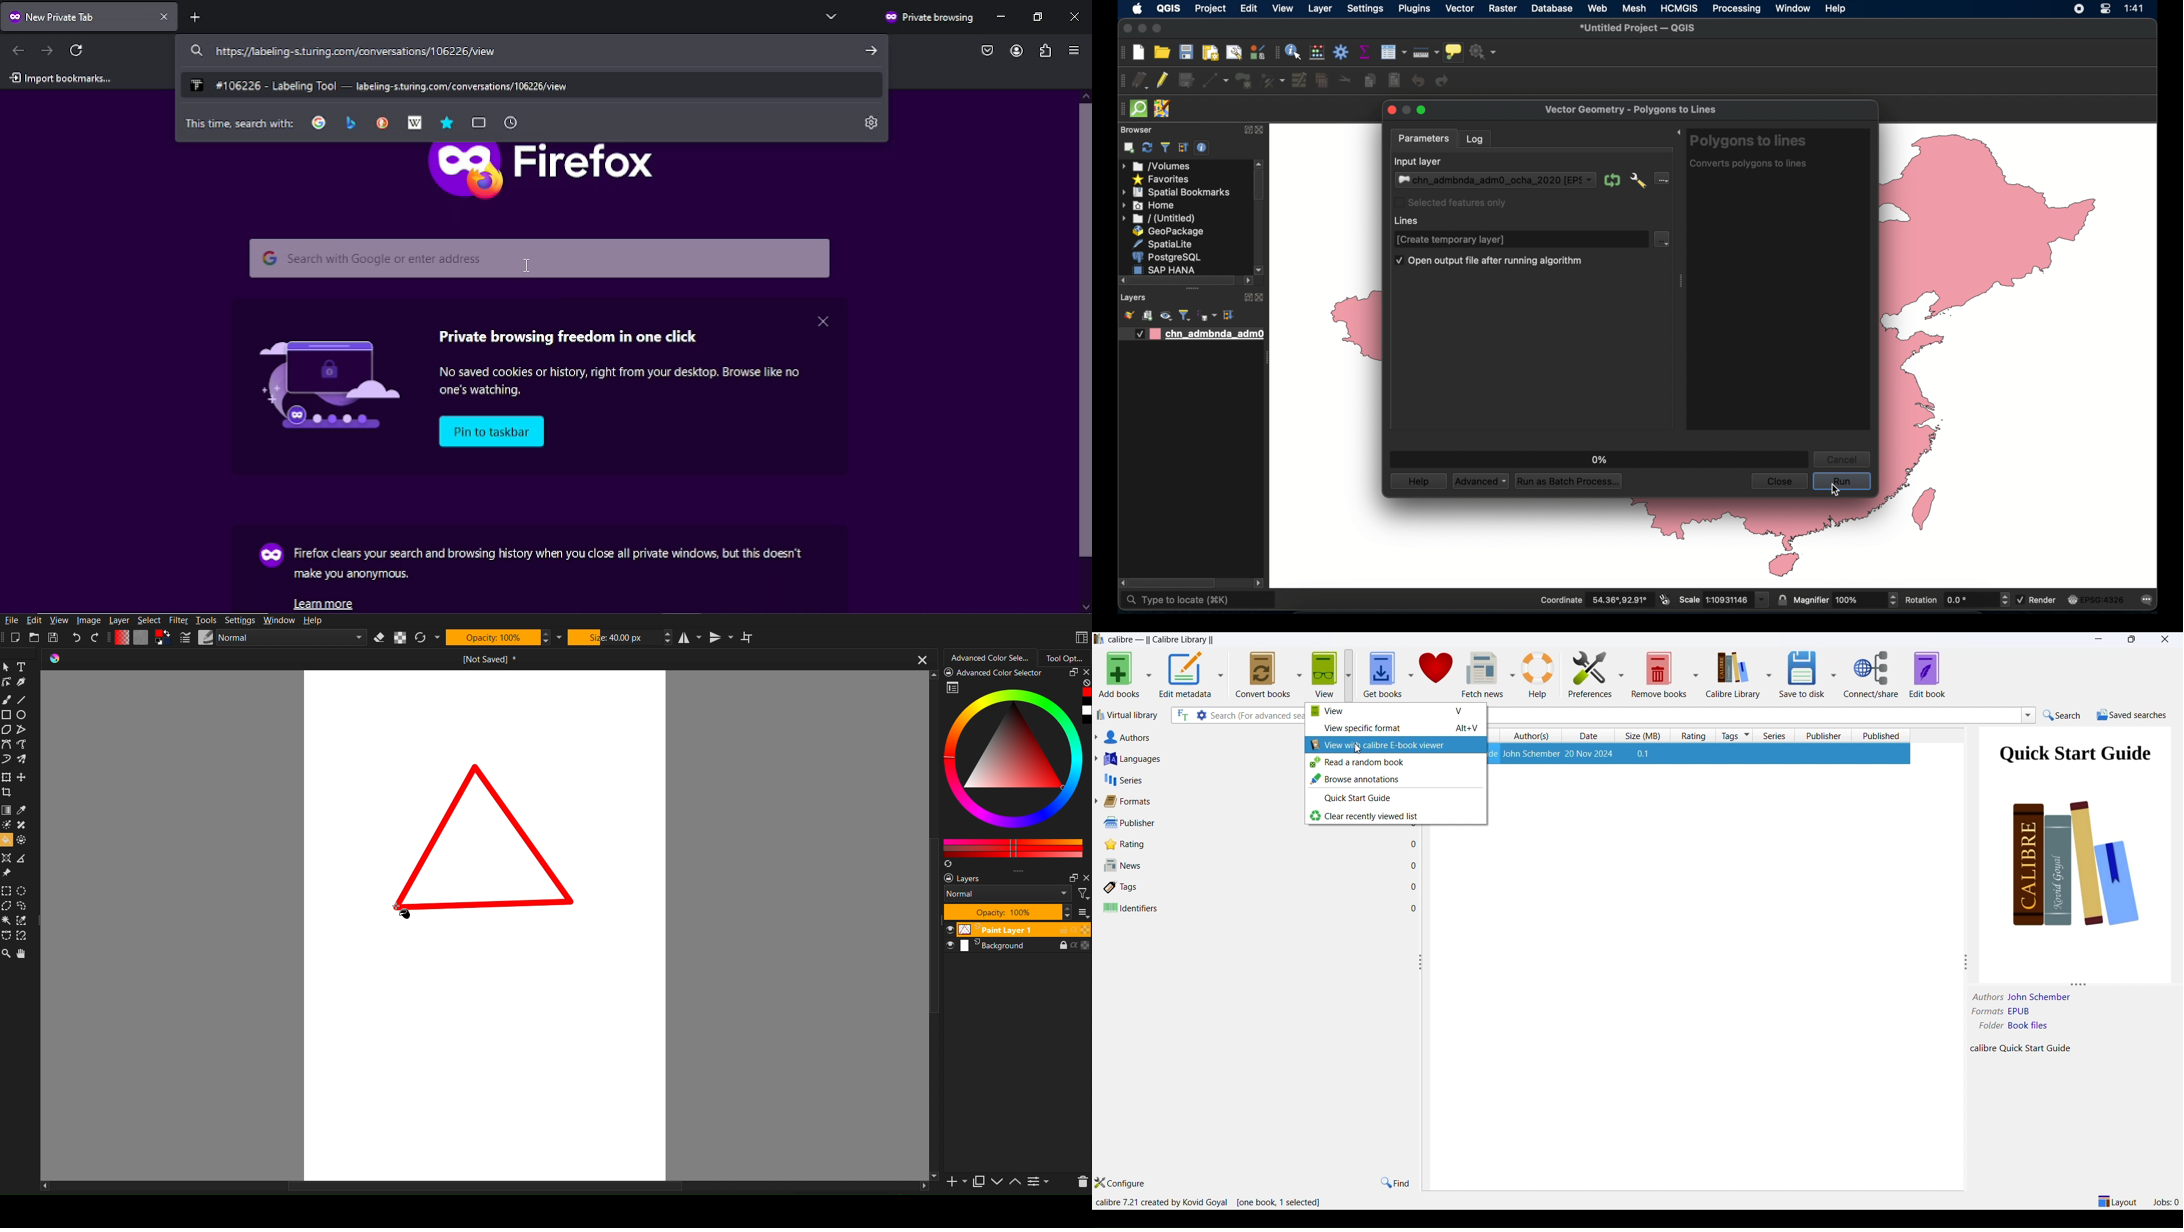  What do you see at coordinates (1260, 1202) in the screenshot?
I see `total books` at bounding box center [1260, 1202].